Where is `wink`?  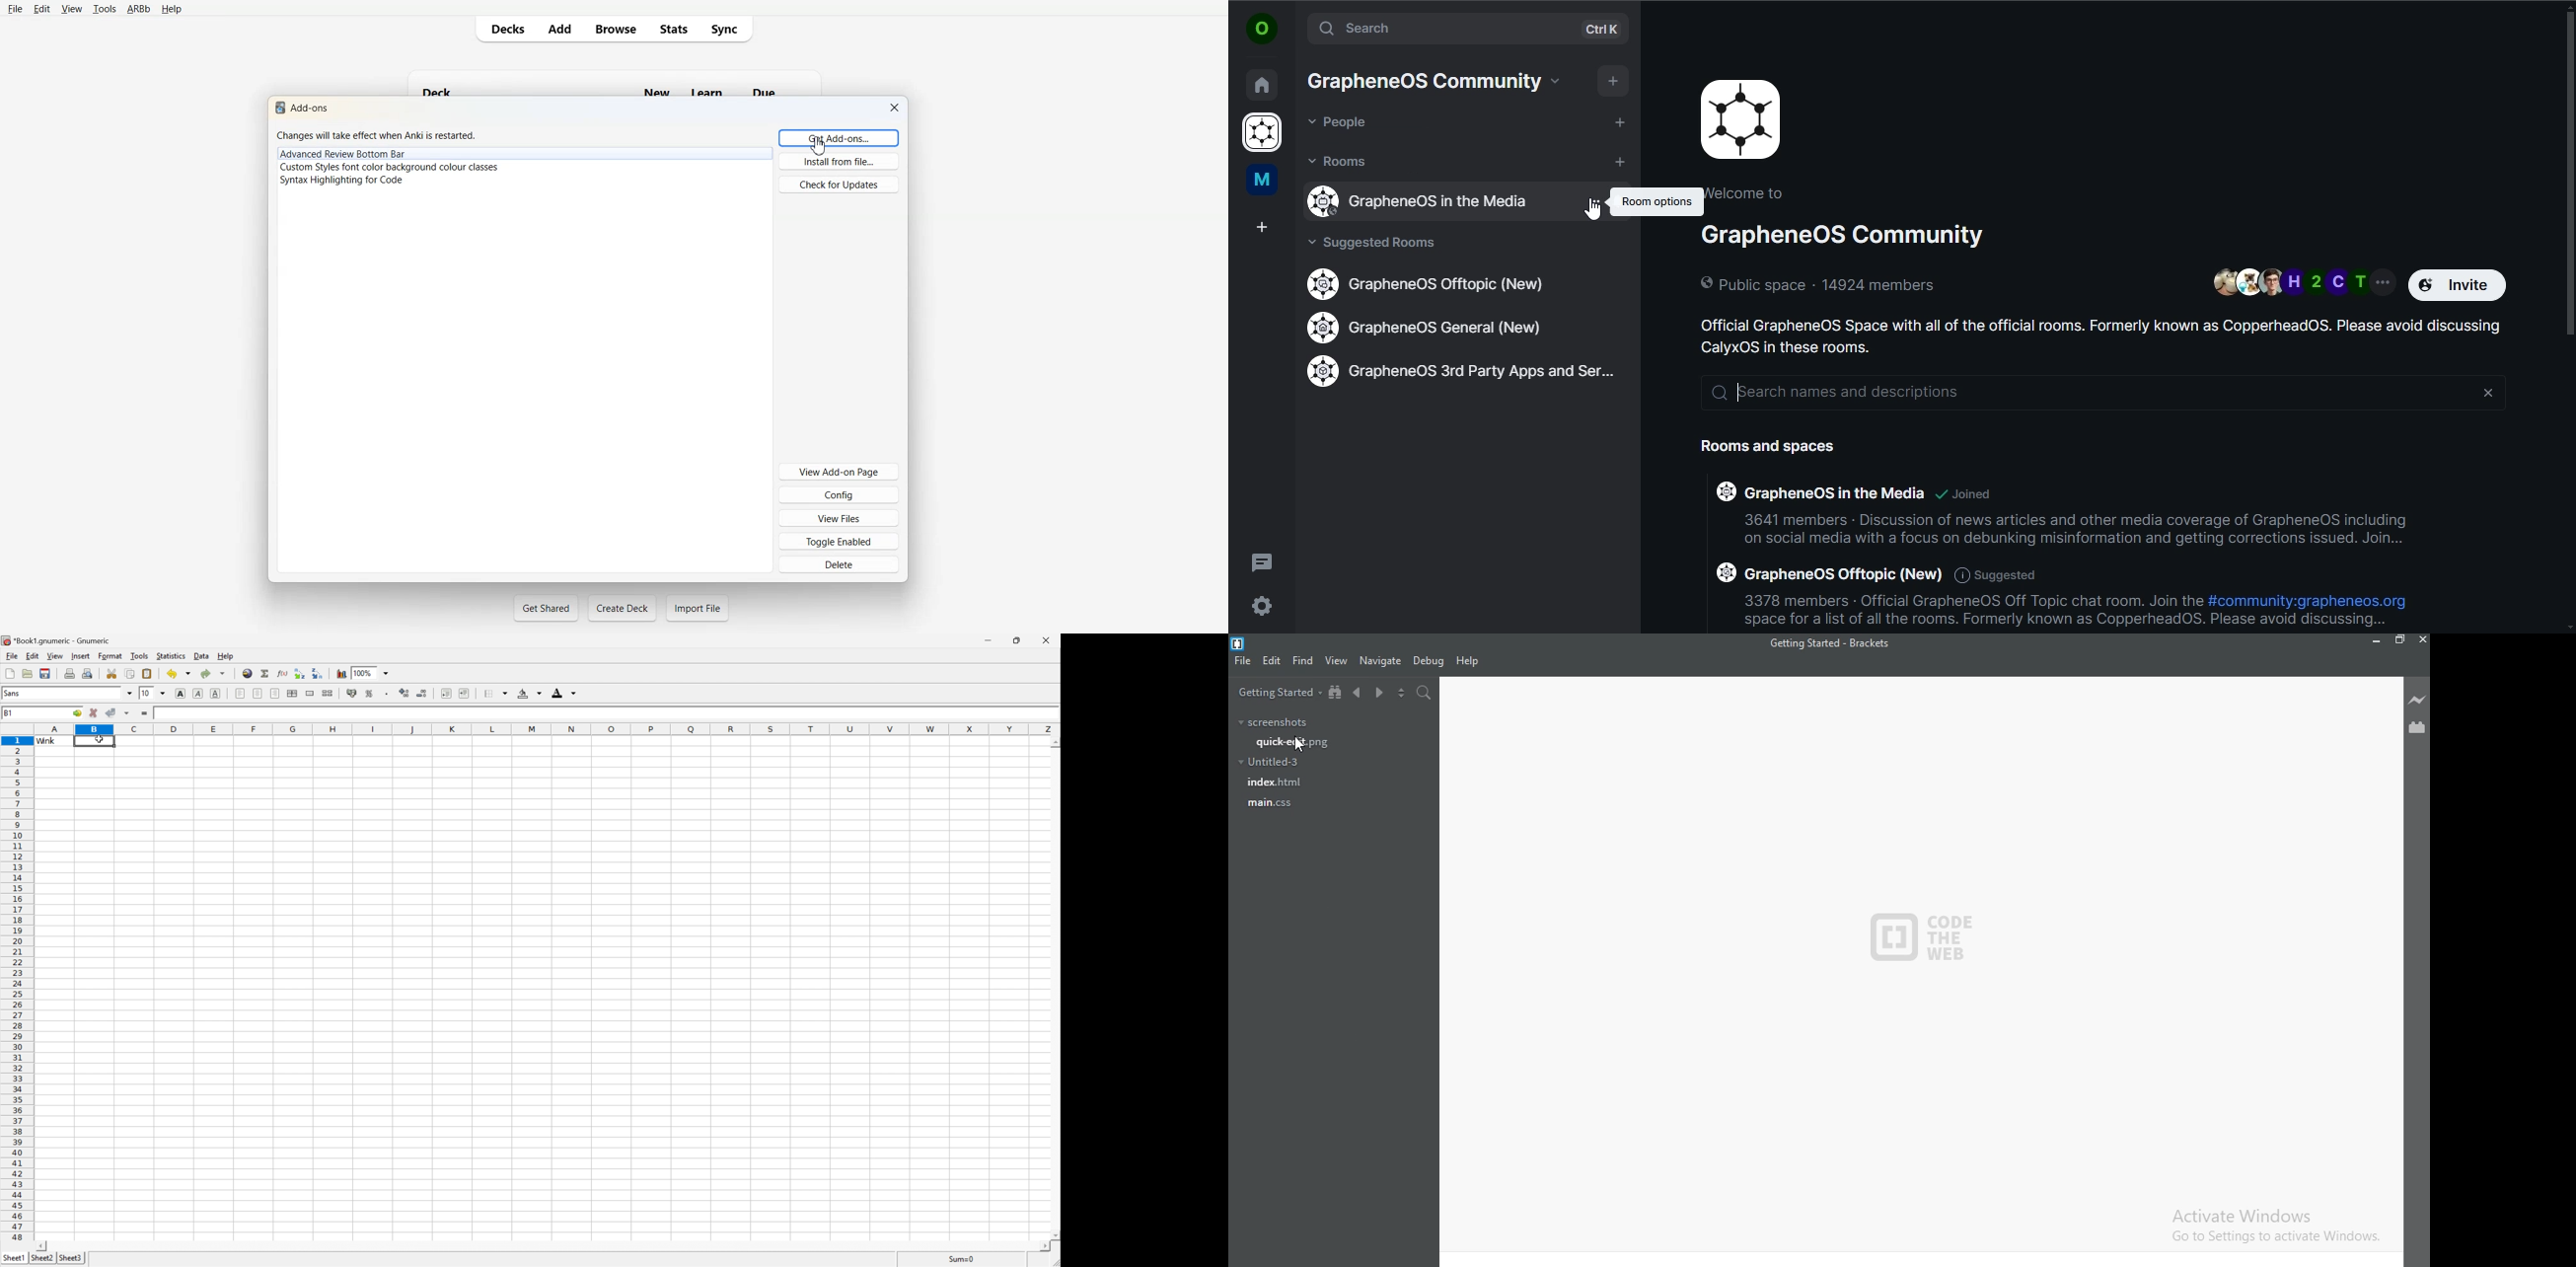
wink is located at coordinates (46, 742).